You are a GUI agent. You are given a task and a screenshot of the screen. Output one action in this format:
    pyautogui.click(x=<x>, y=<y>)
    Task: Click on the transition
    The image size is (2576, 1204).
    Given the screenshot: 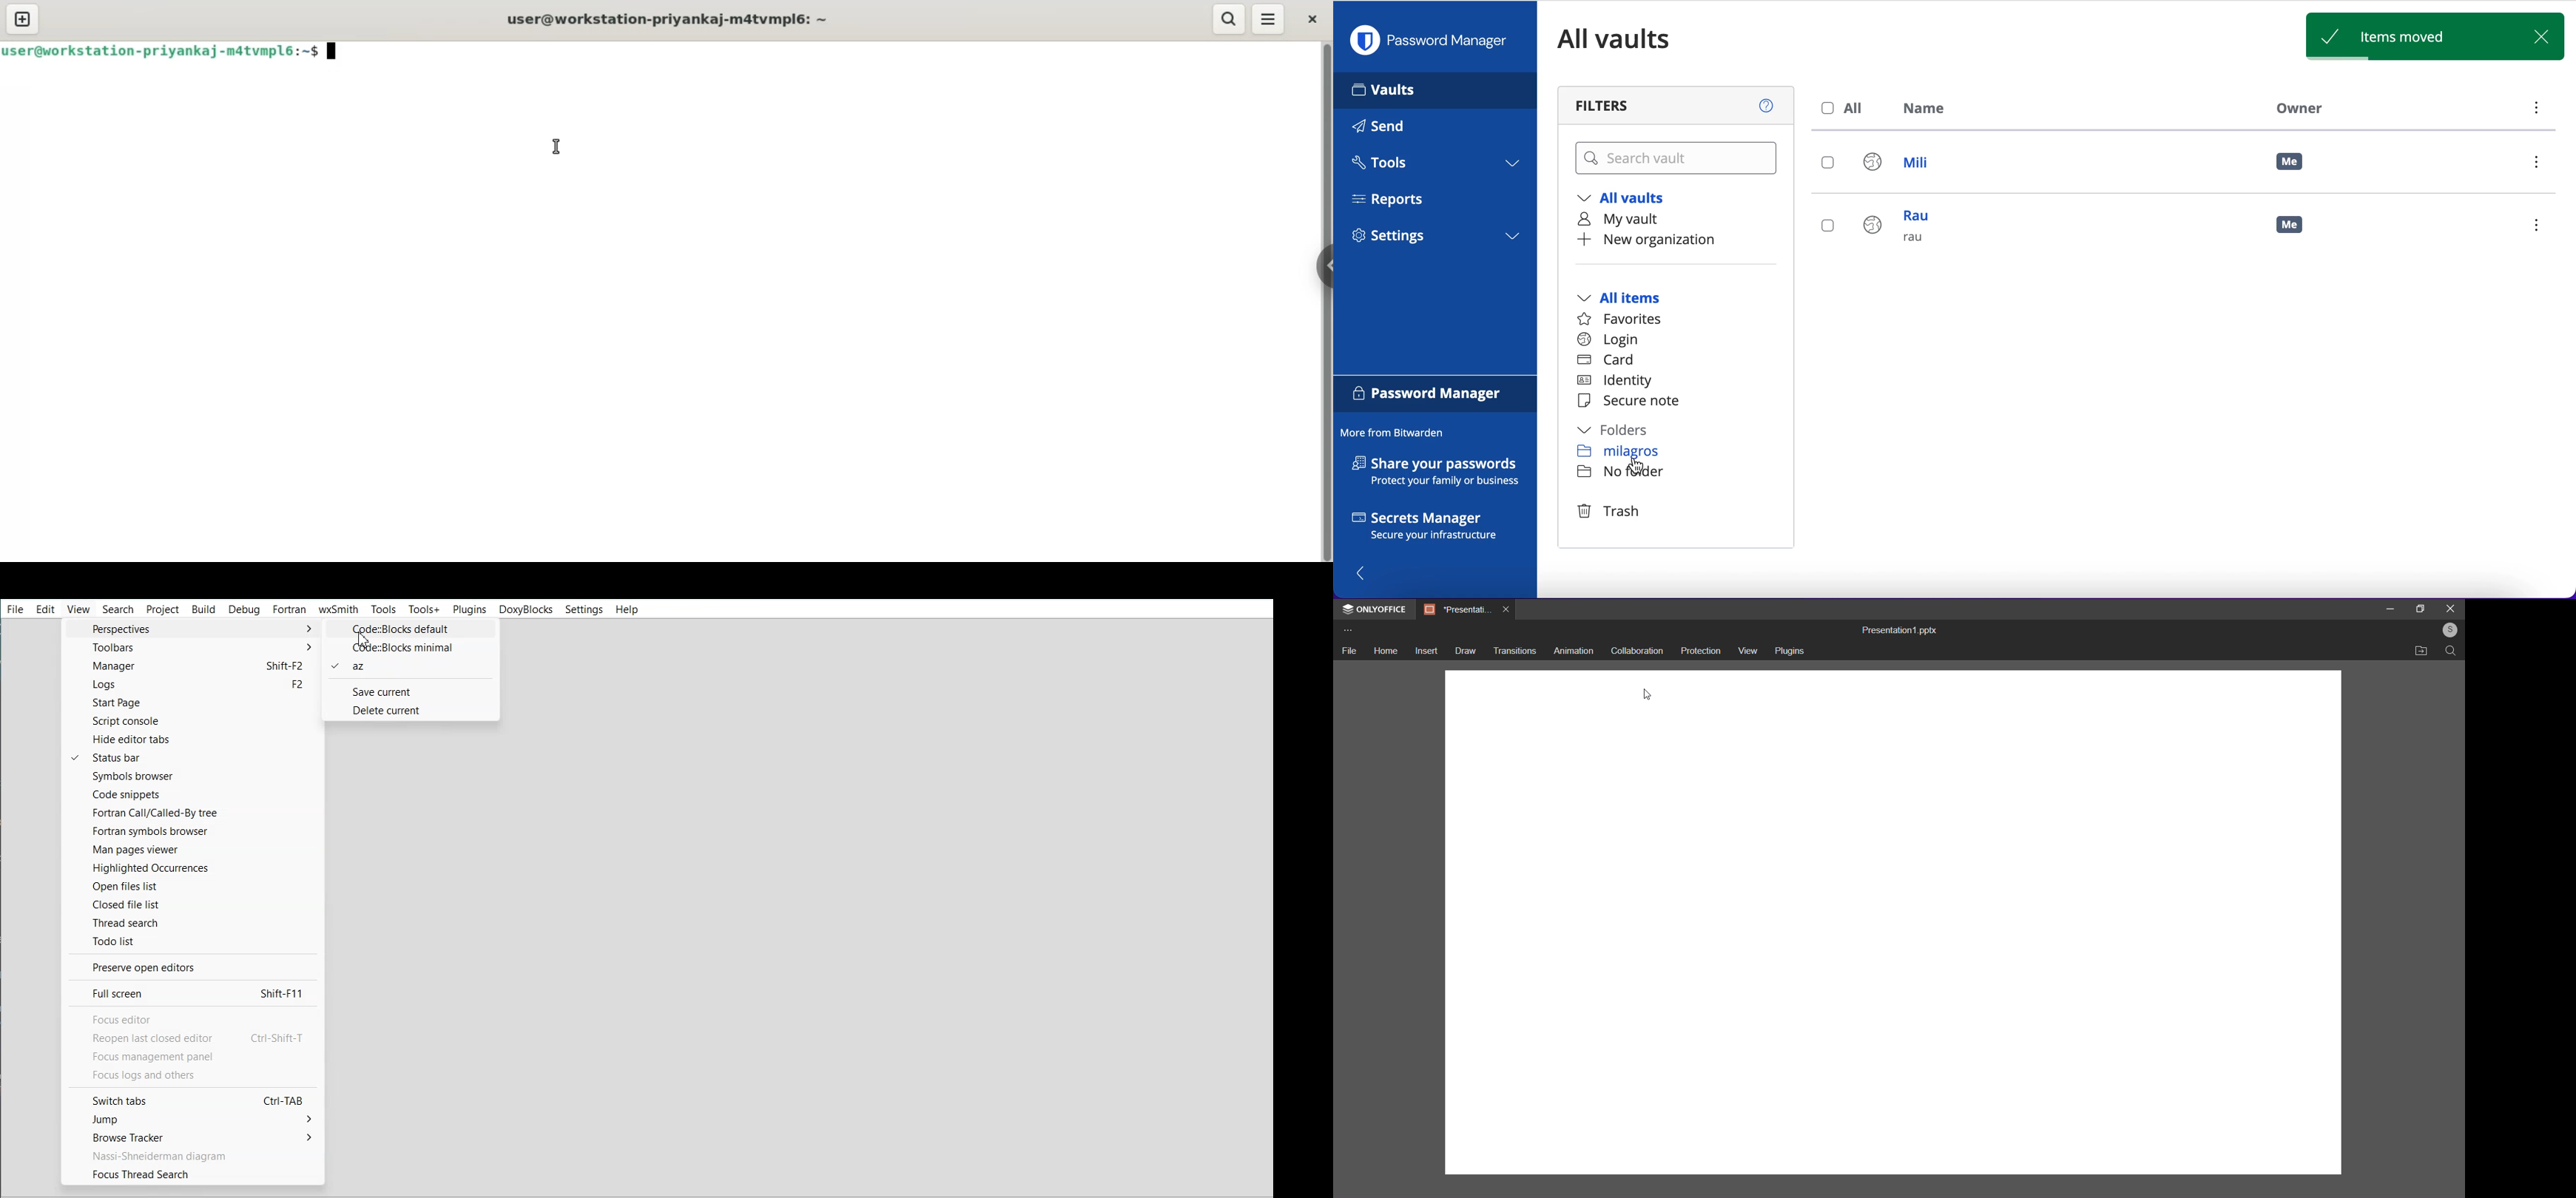 What is the action you would take?
    pyautogui.click(x=1514, y=650)
    